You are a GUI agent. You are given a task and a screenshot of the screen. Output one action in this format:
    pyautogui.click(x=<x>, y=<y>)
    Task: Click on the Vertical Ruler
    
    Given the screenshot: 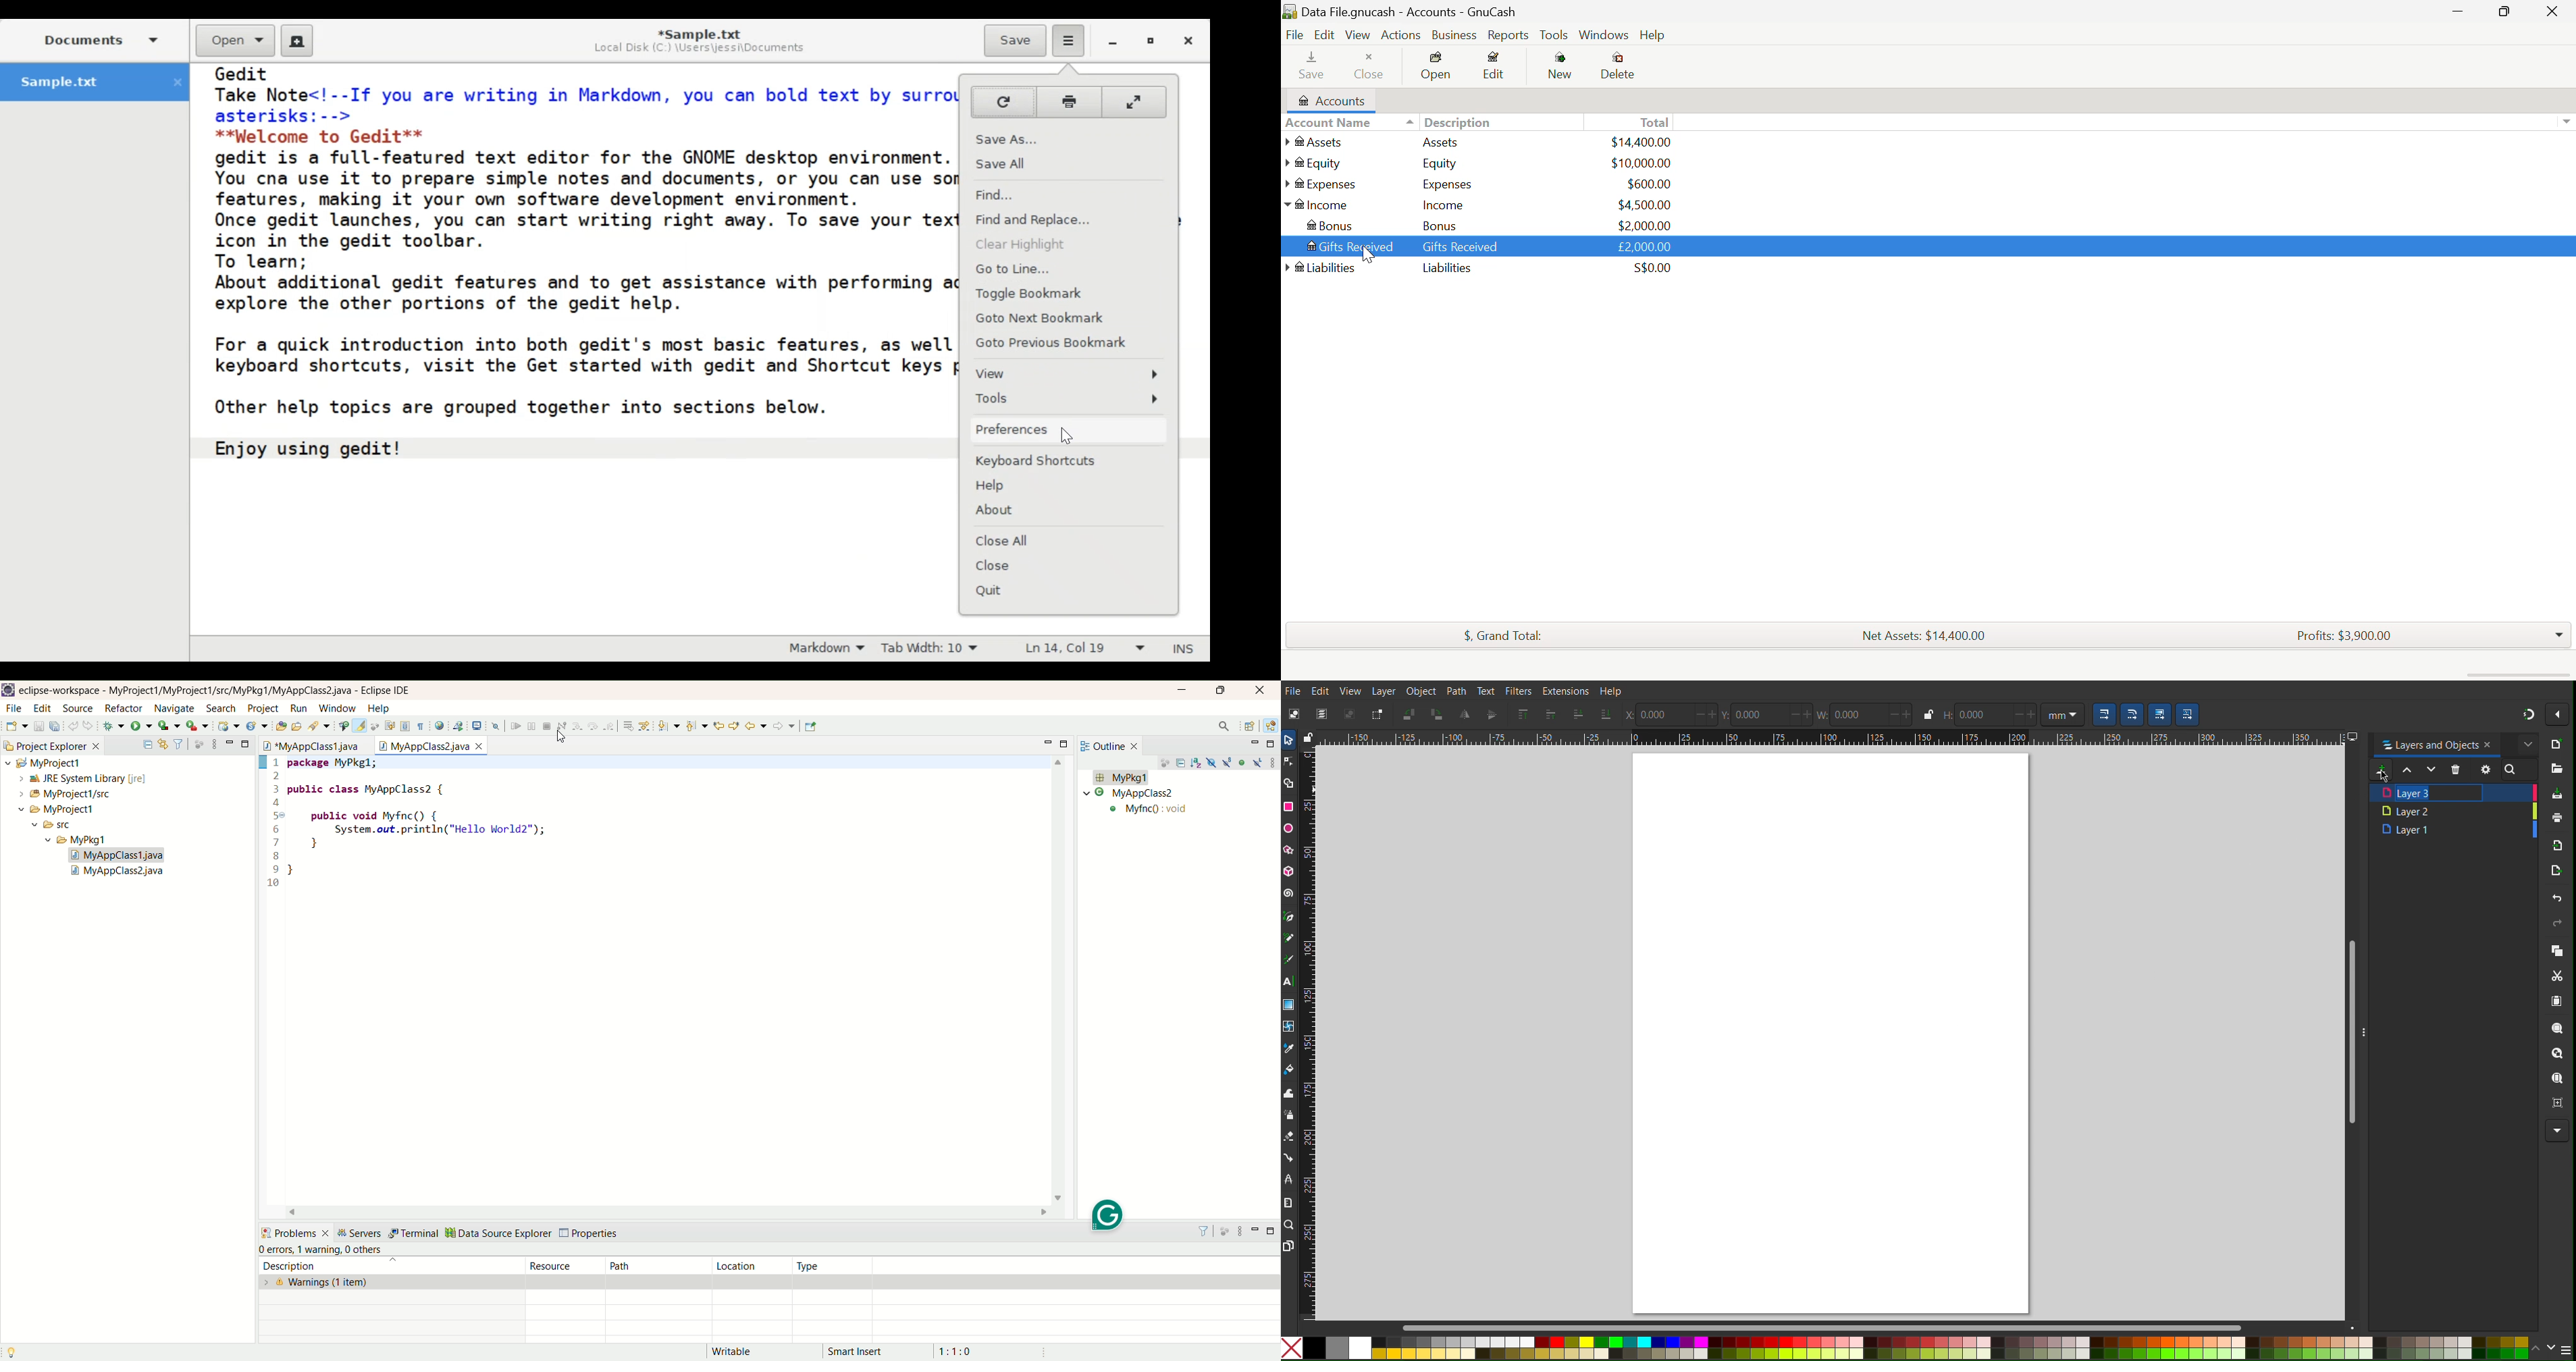 What is the action you would take?
    pyautogui.click(x=1312, y=1035)
    